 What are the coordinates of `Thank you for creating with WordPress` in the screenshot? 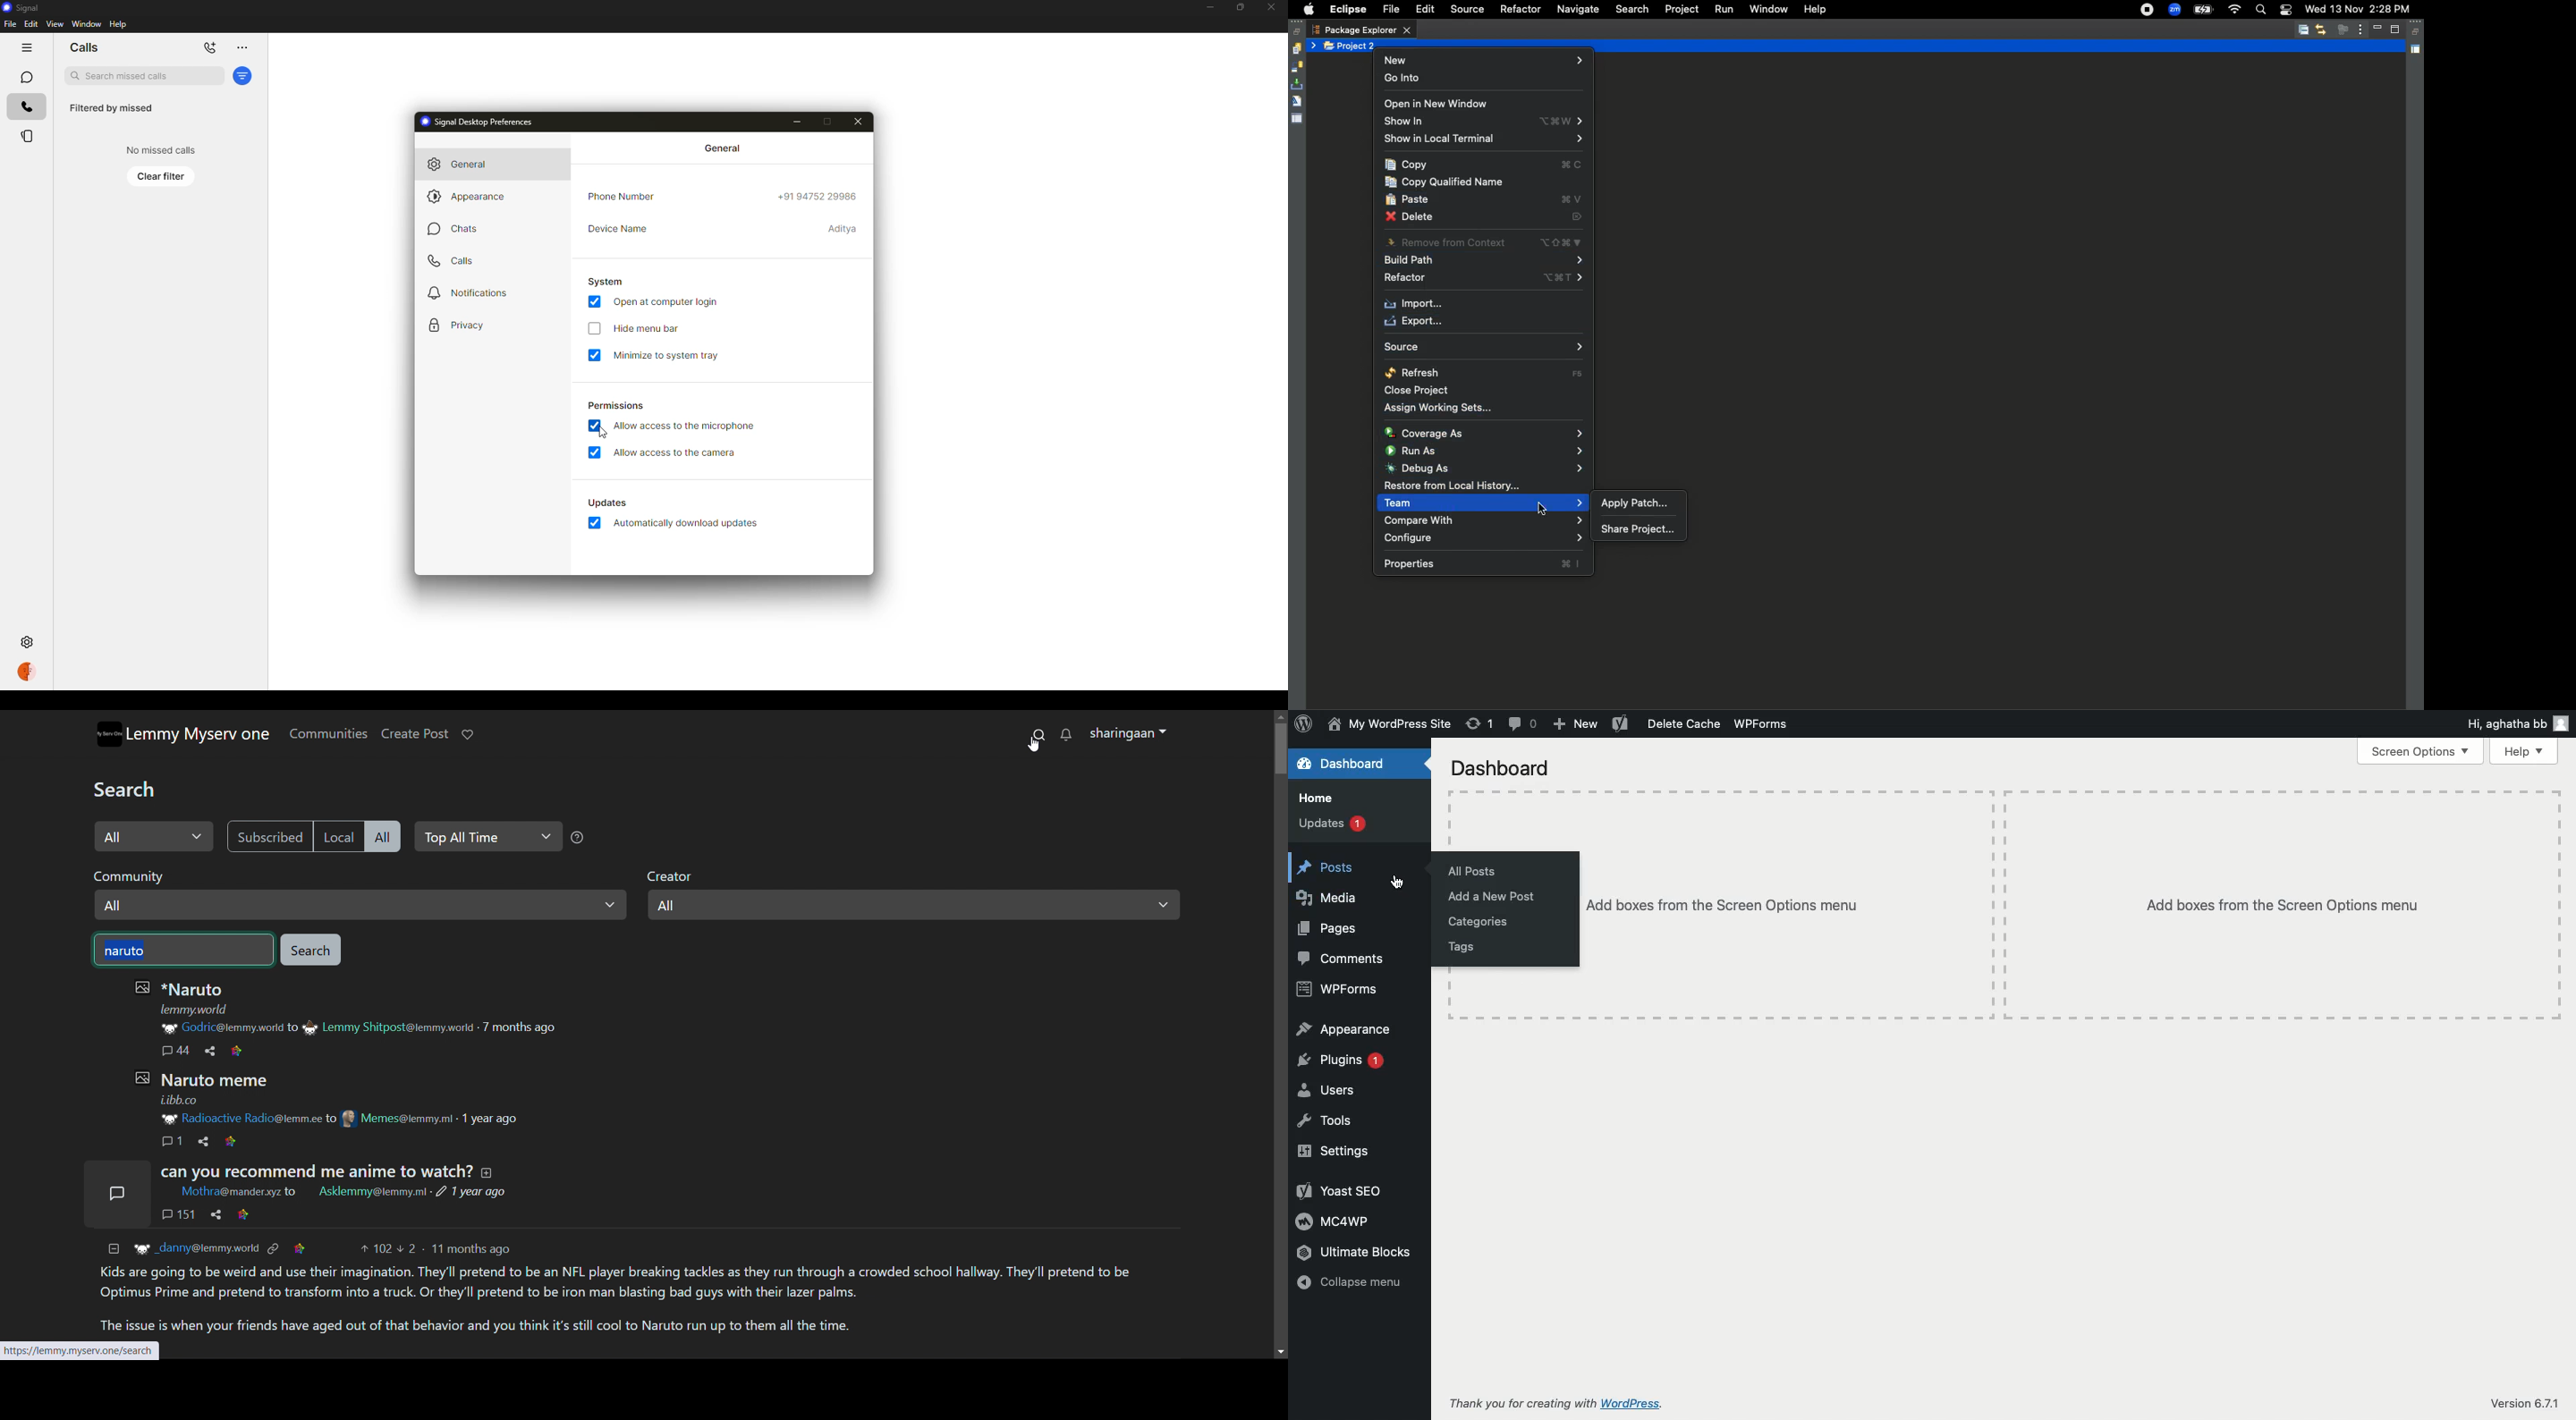 It's located at (1554, 1403).